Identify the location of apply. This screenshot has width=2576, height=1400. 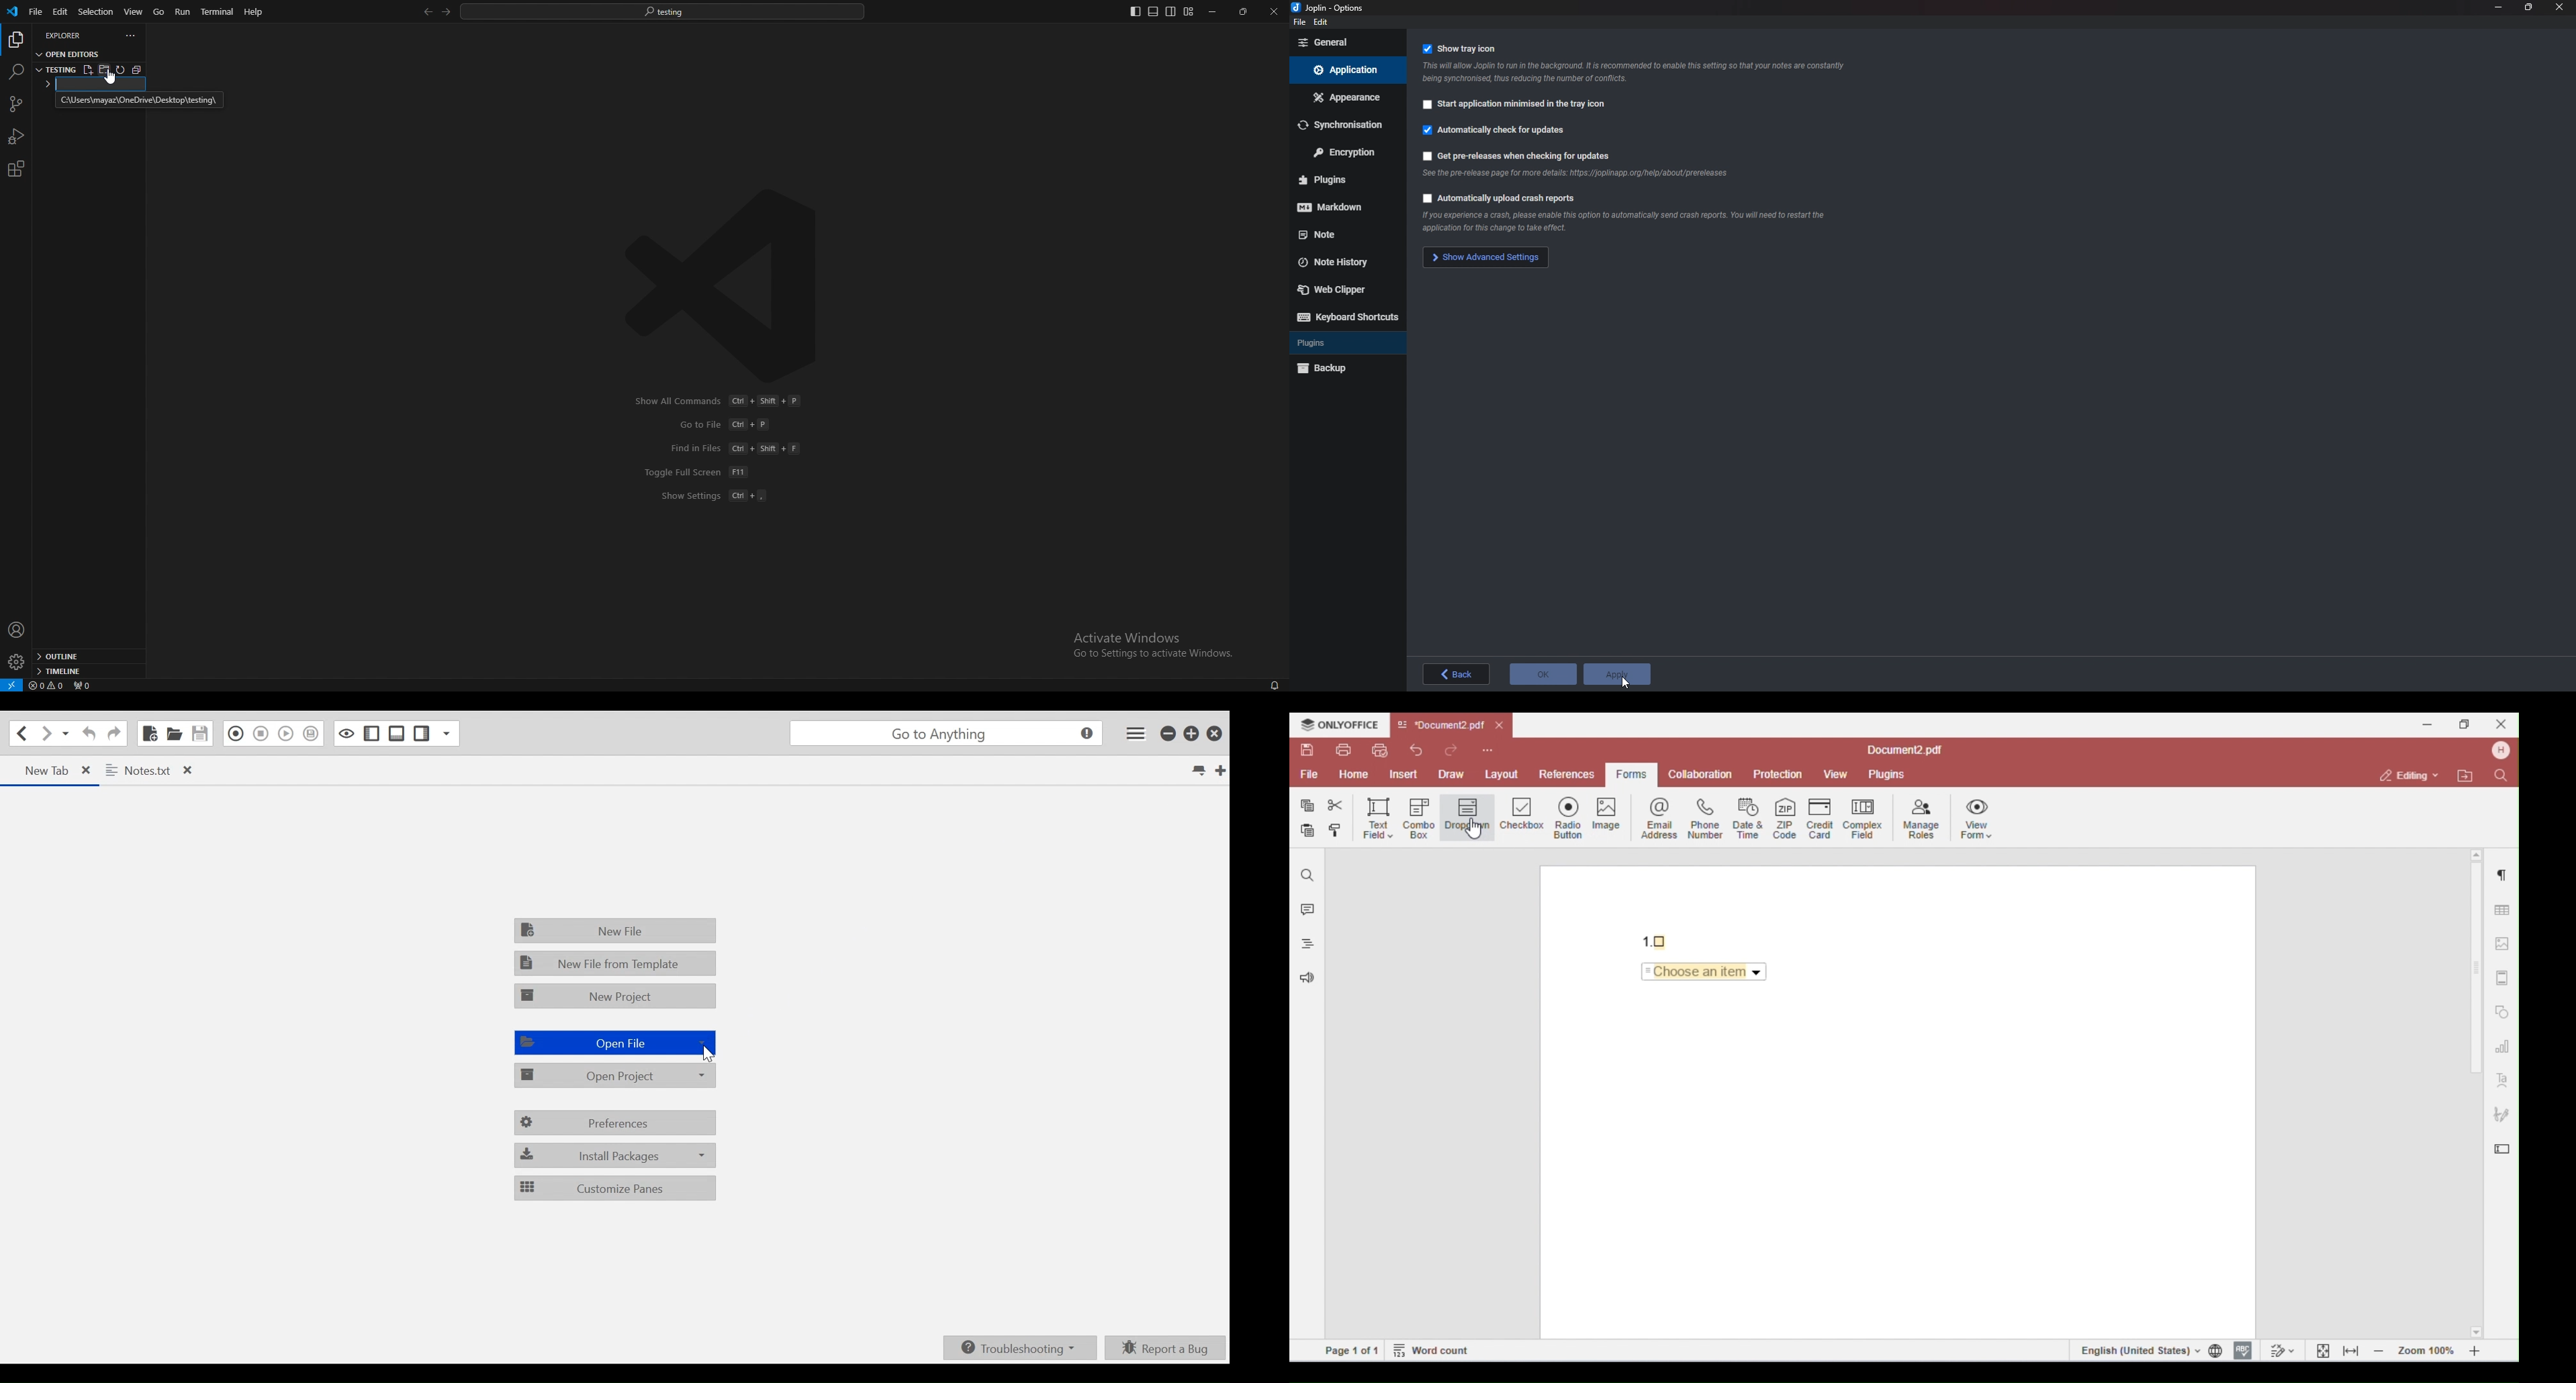
(1621, 674).